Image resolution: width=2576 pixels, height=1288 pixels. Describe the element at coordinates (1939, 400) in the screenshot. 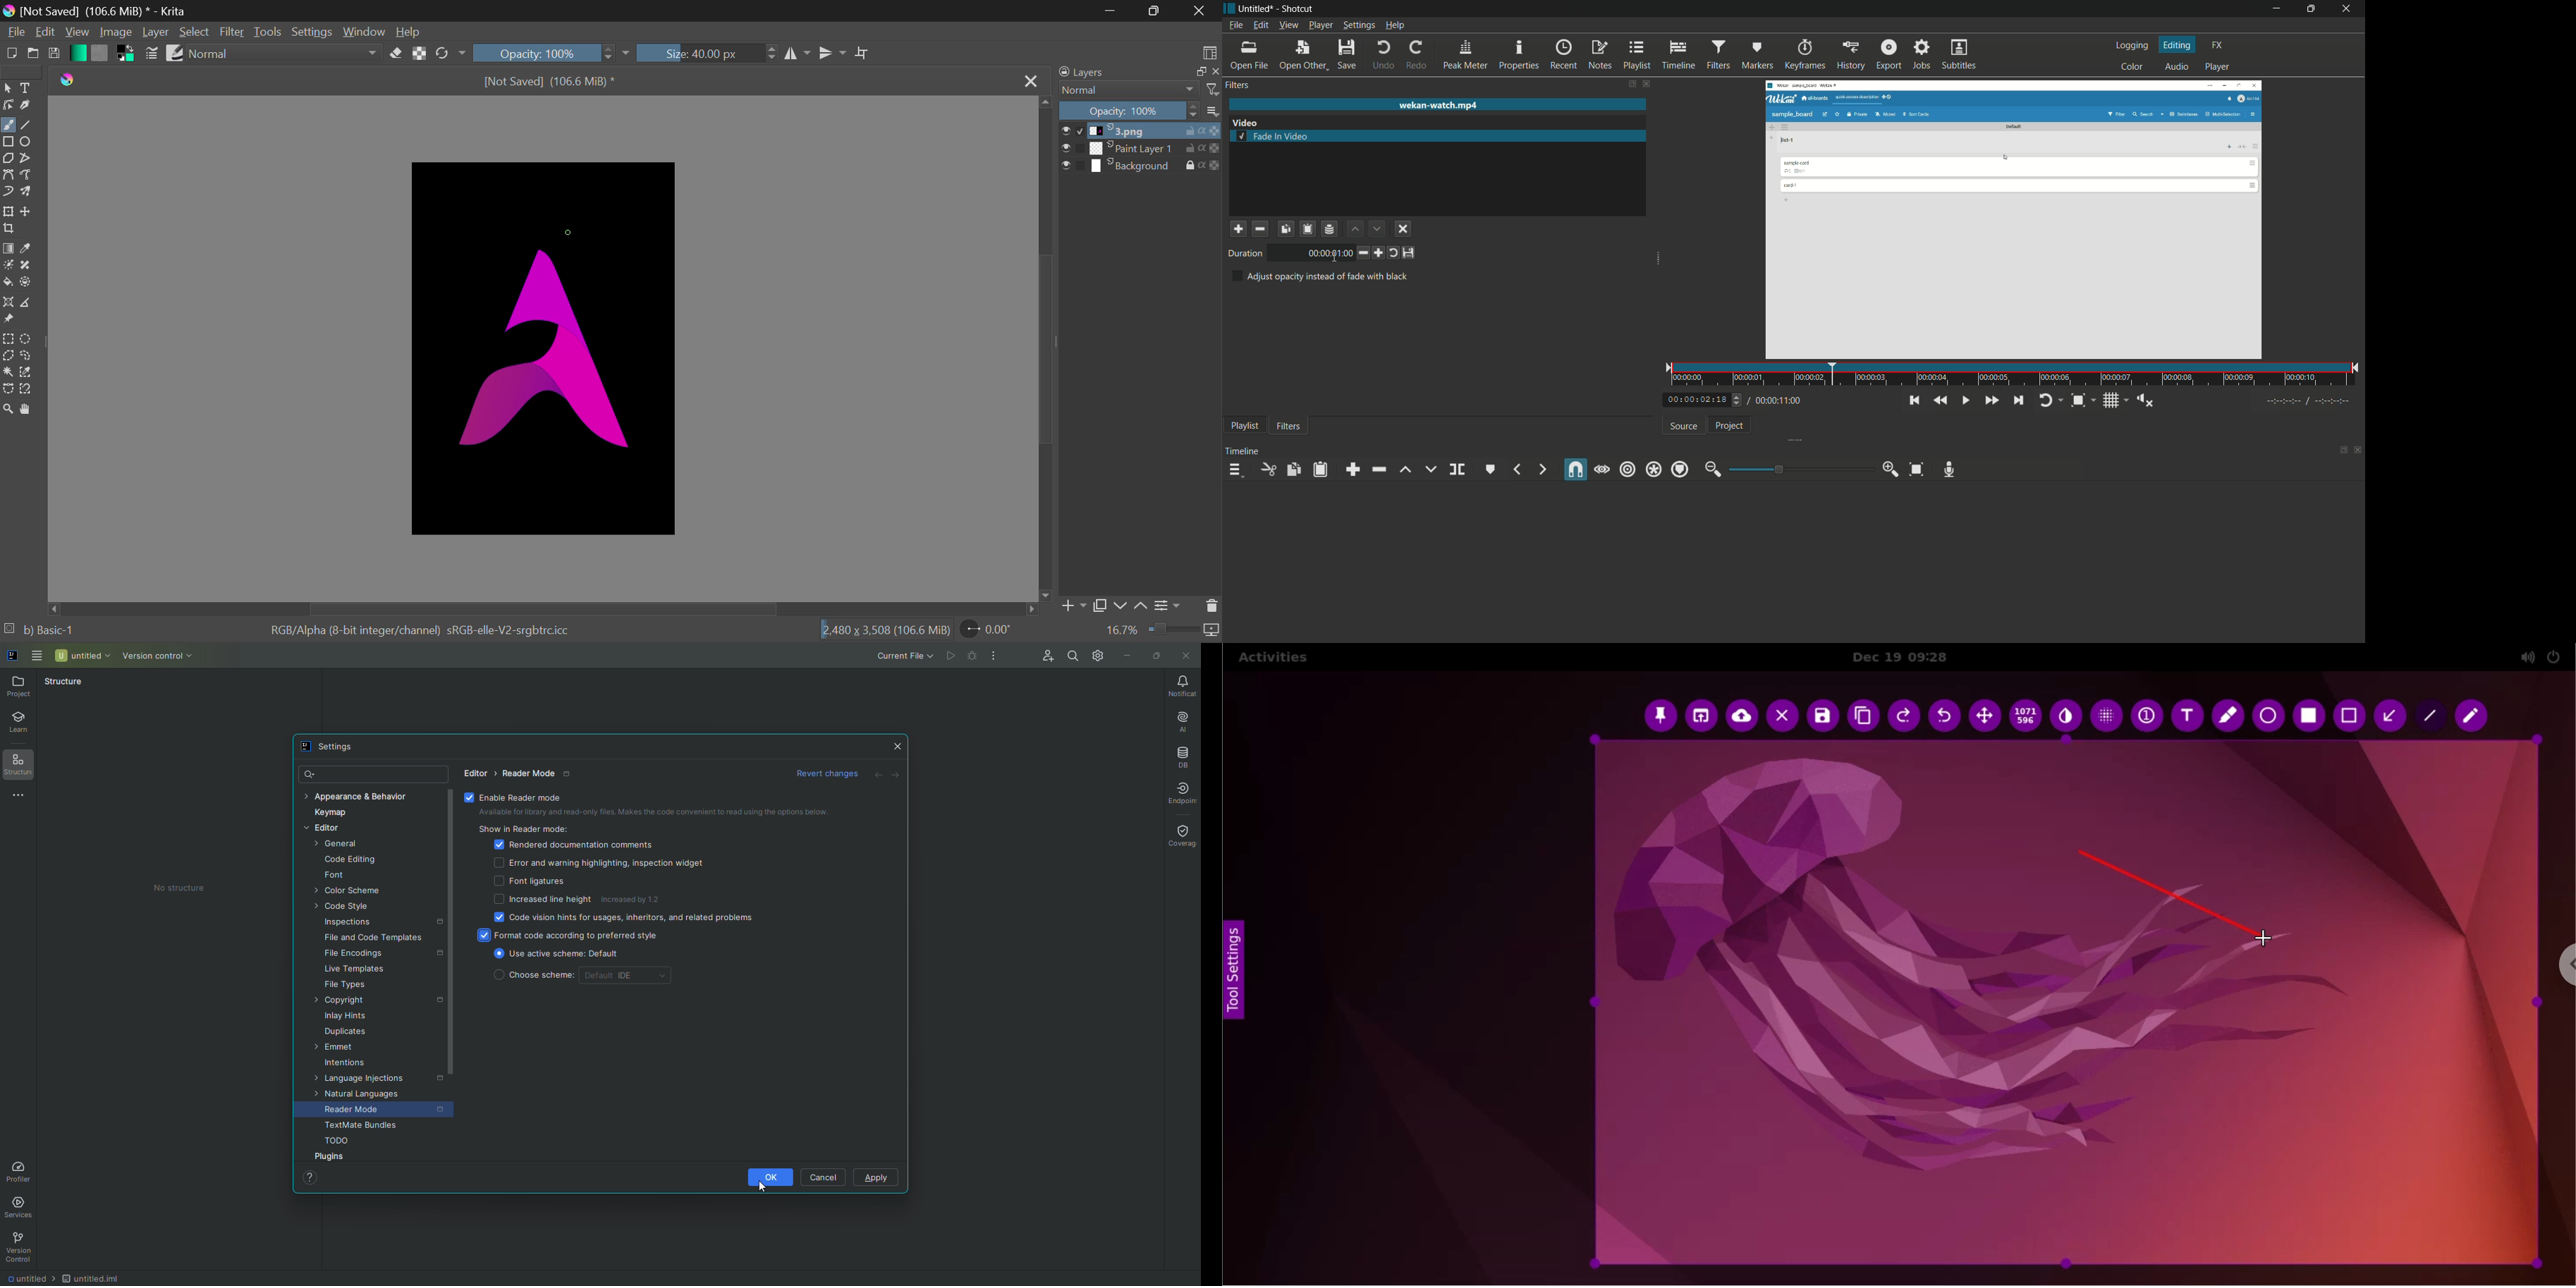

I see `quickly play backward` at that location.